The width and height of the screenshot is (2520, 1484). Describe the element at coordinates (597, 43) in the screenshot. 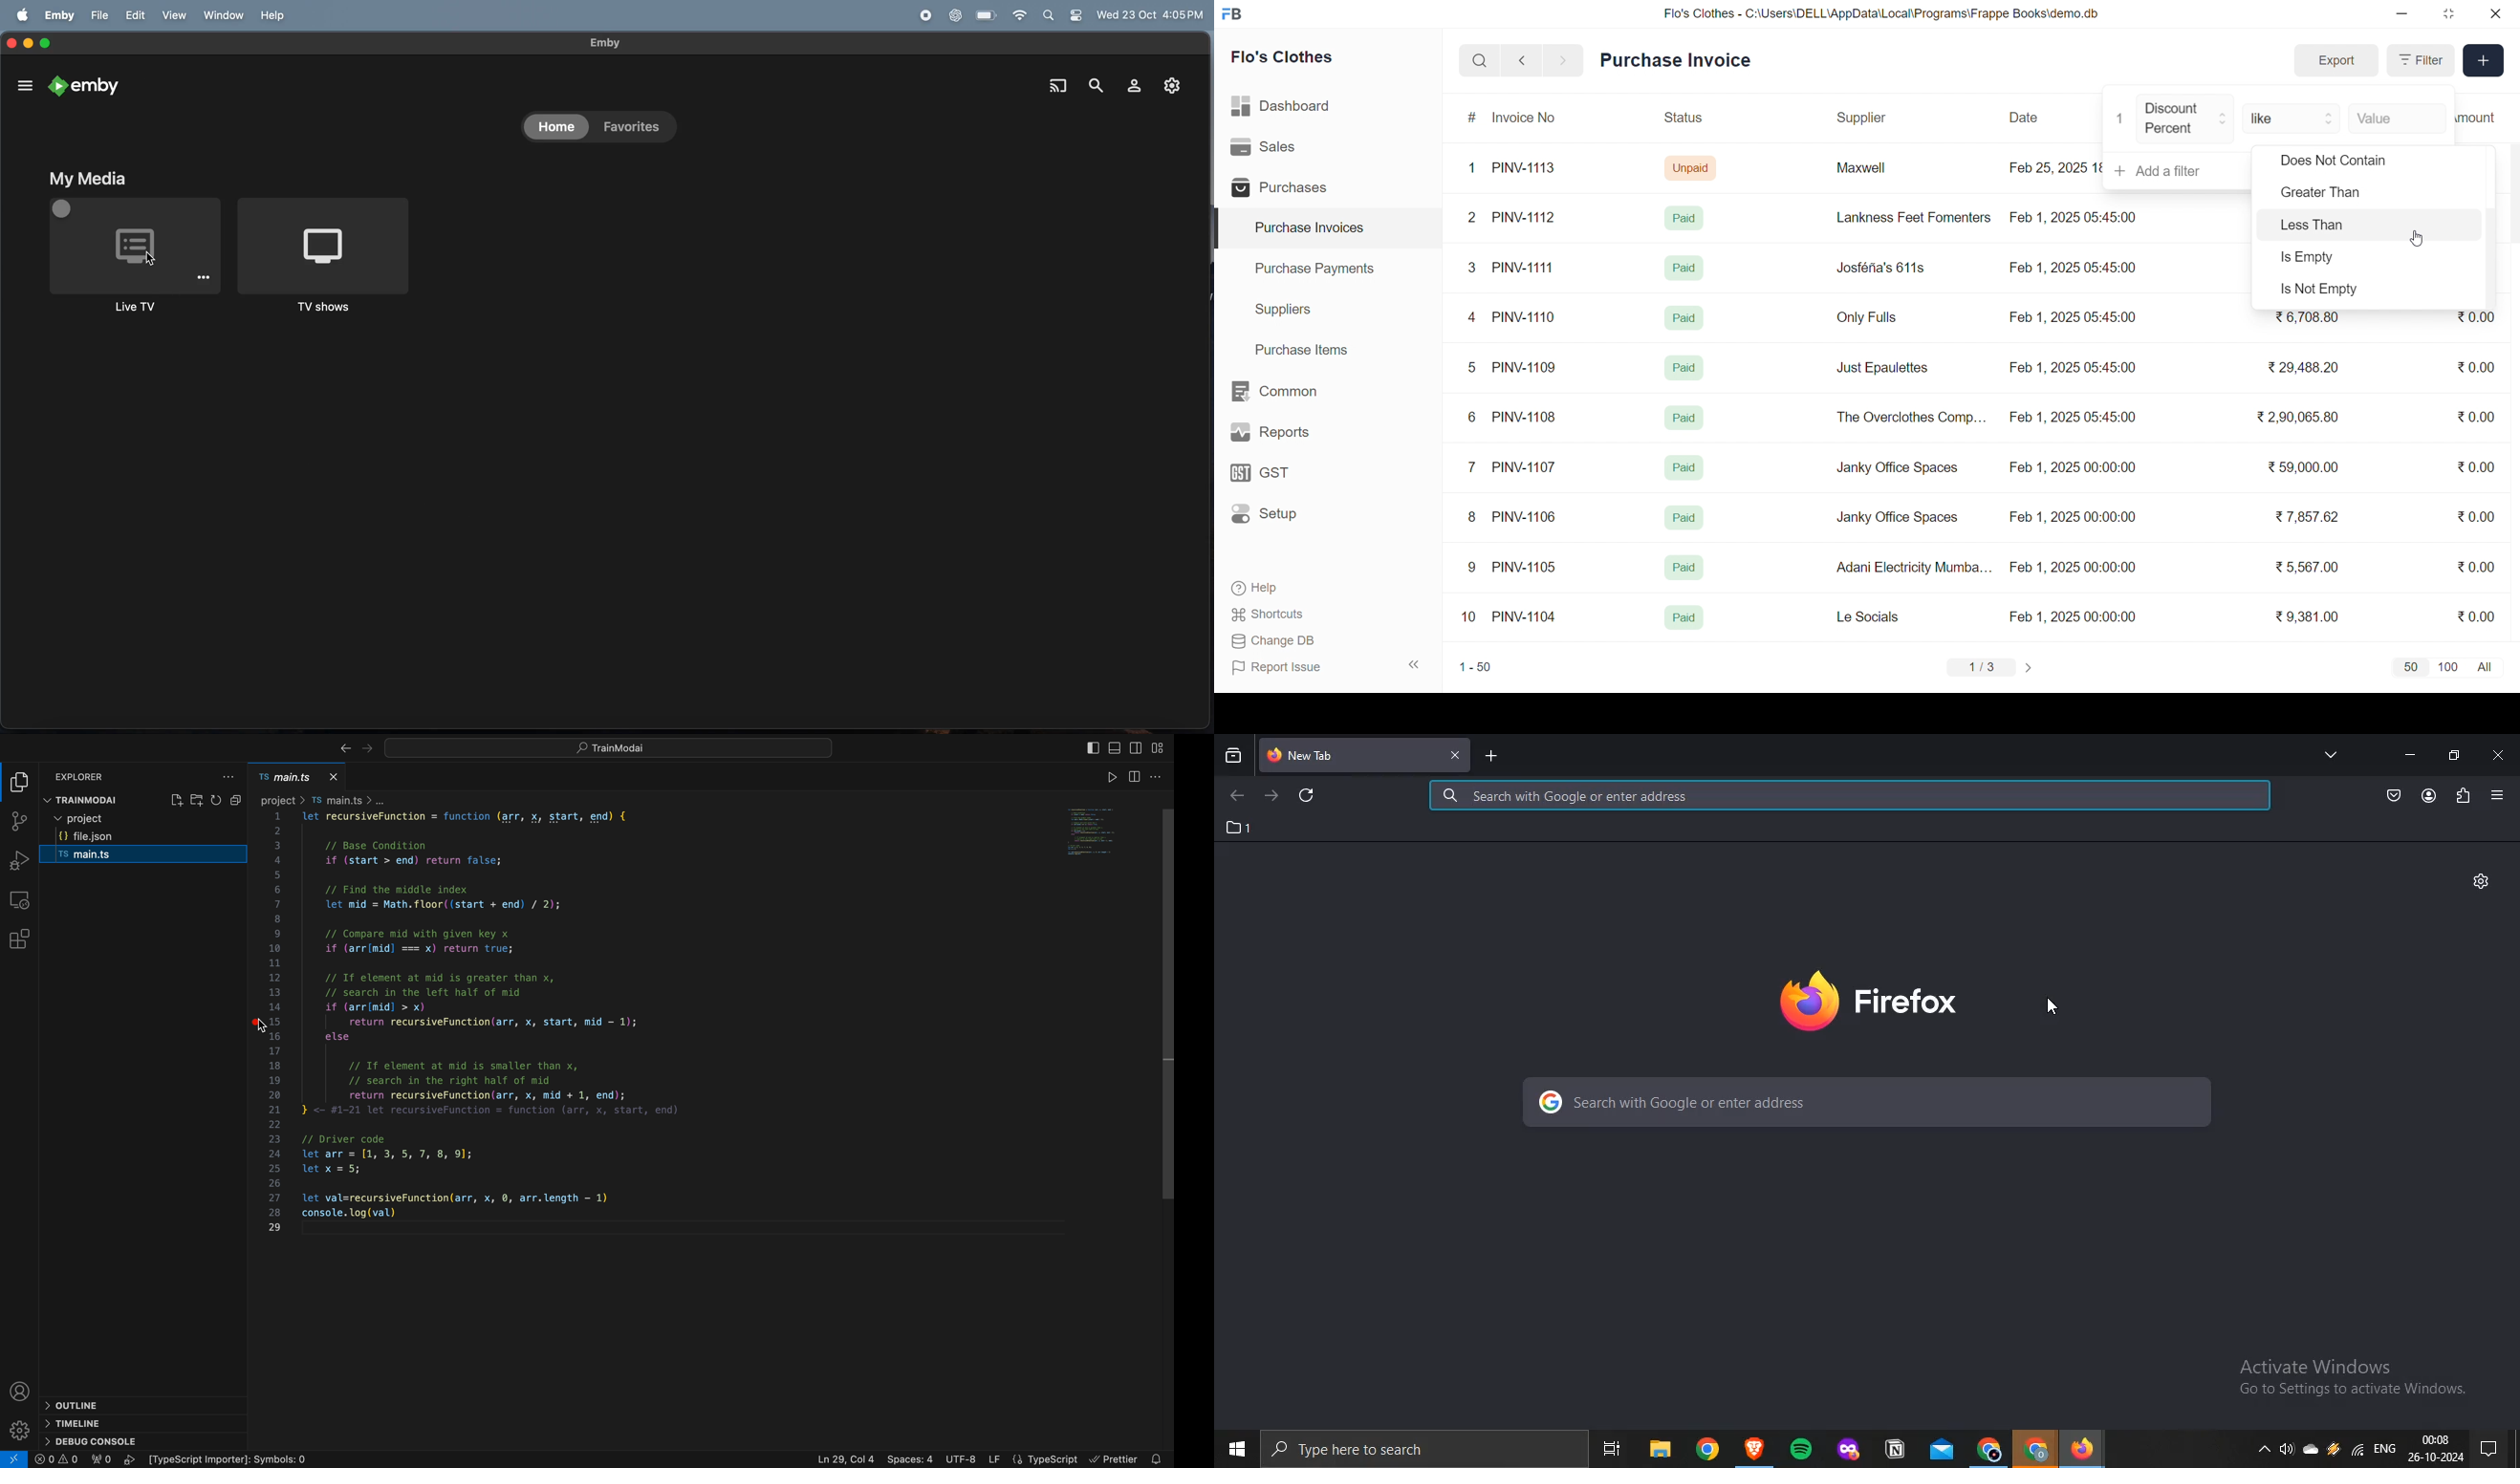

I see `emby` at that location.